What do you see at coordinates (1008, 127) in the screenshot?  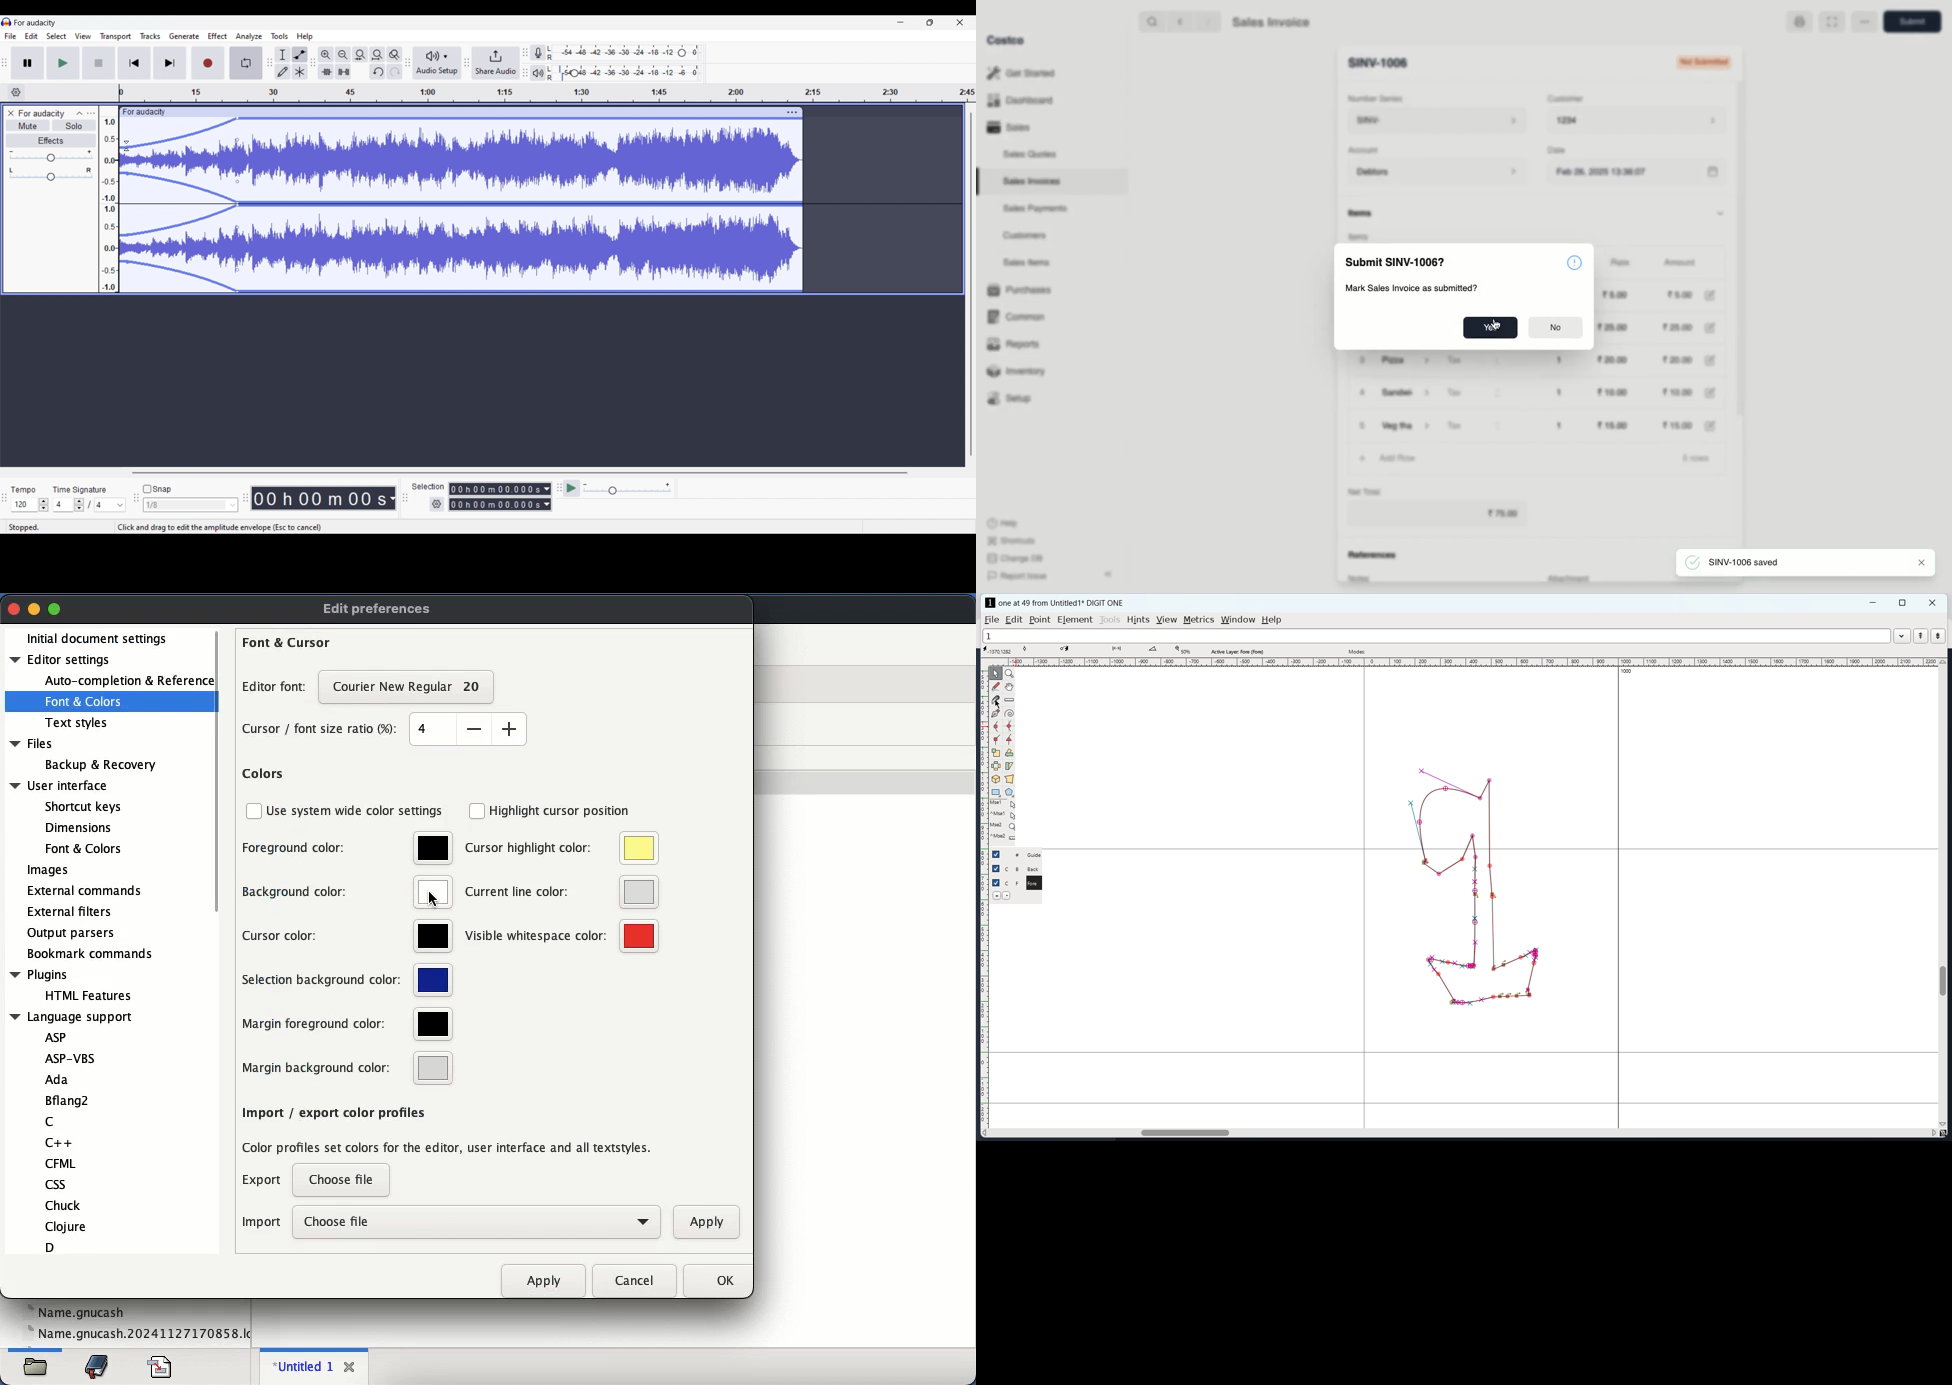 I see `Sales` at bounding box center [1008, 127].